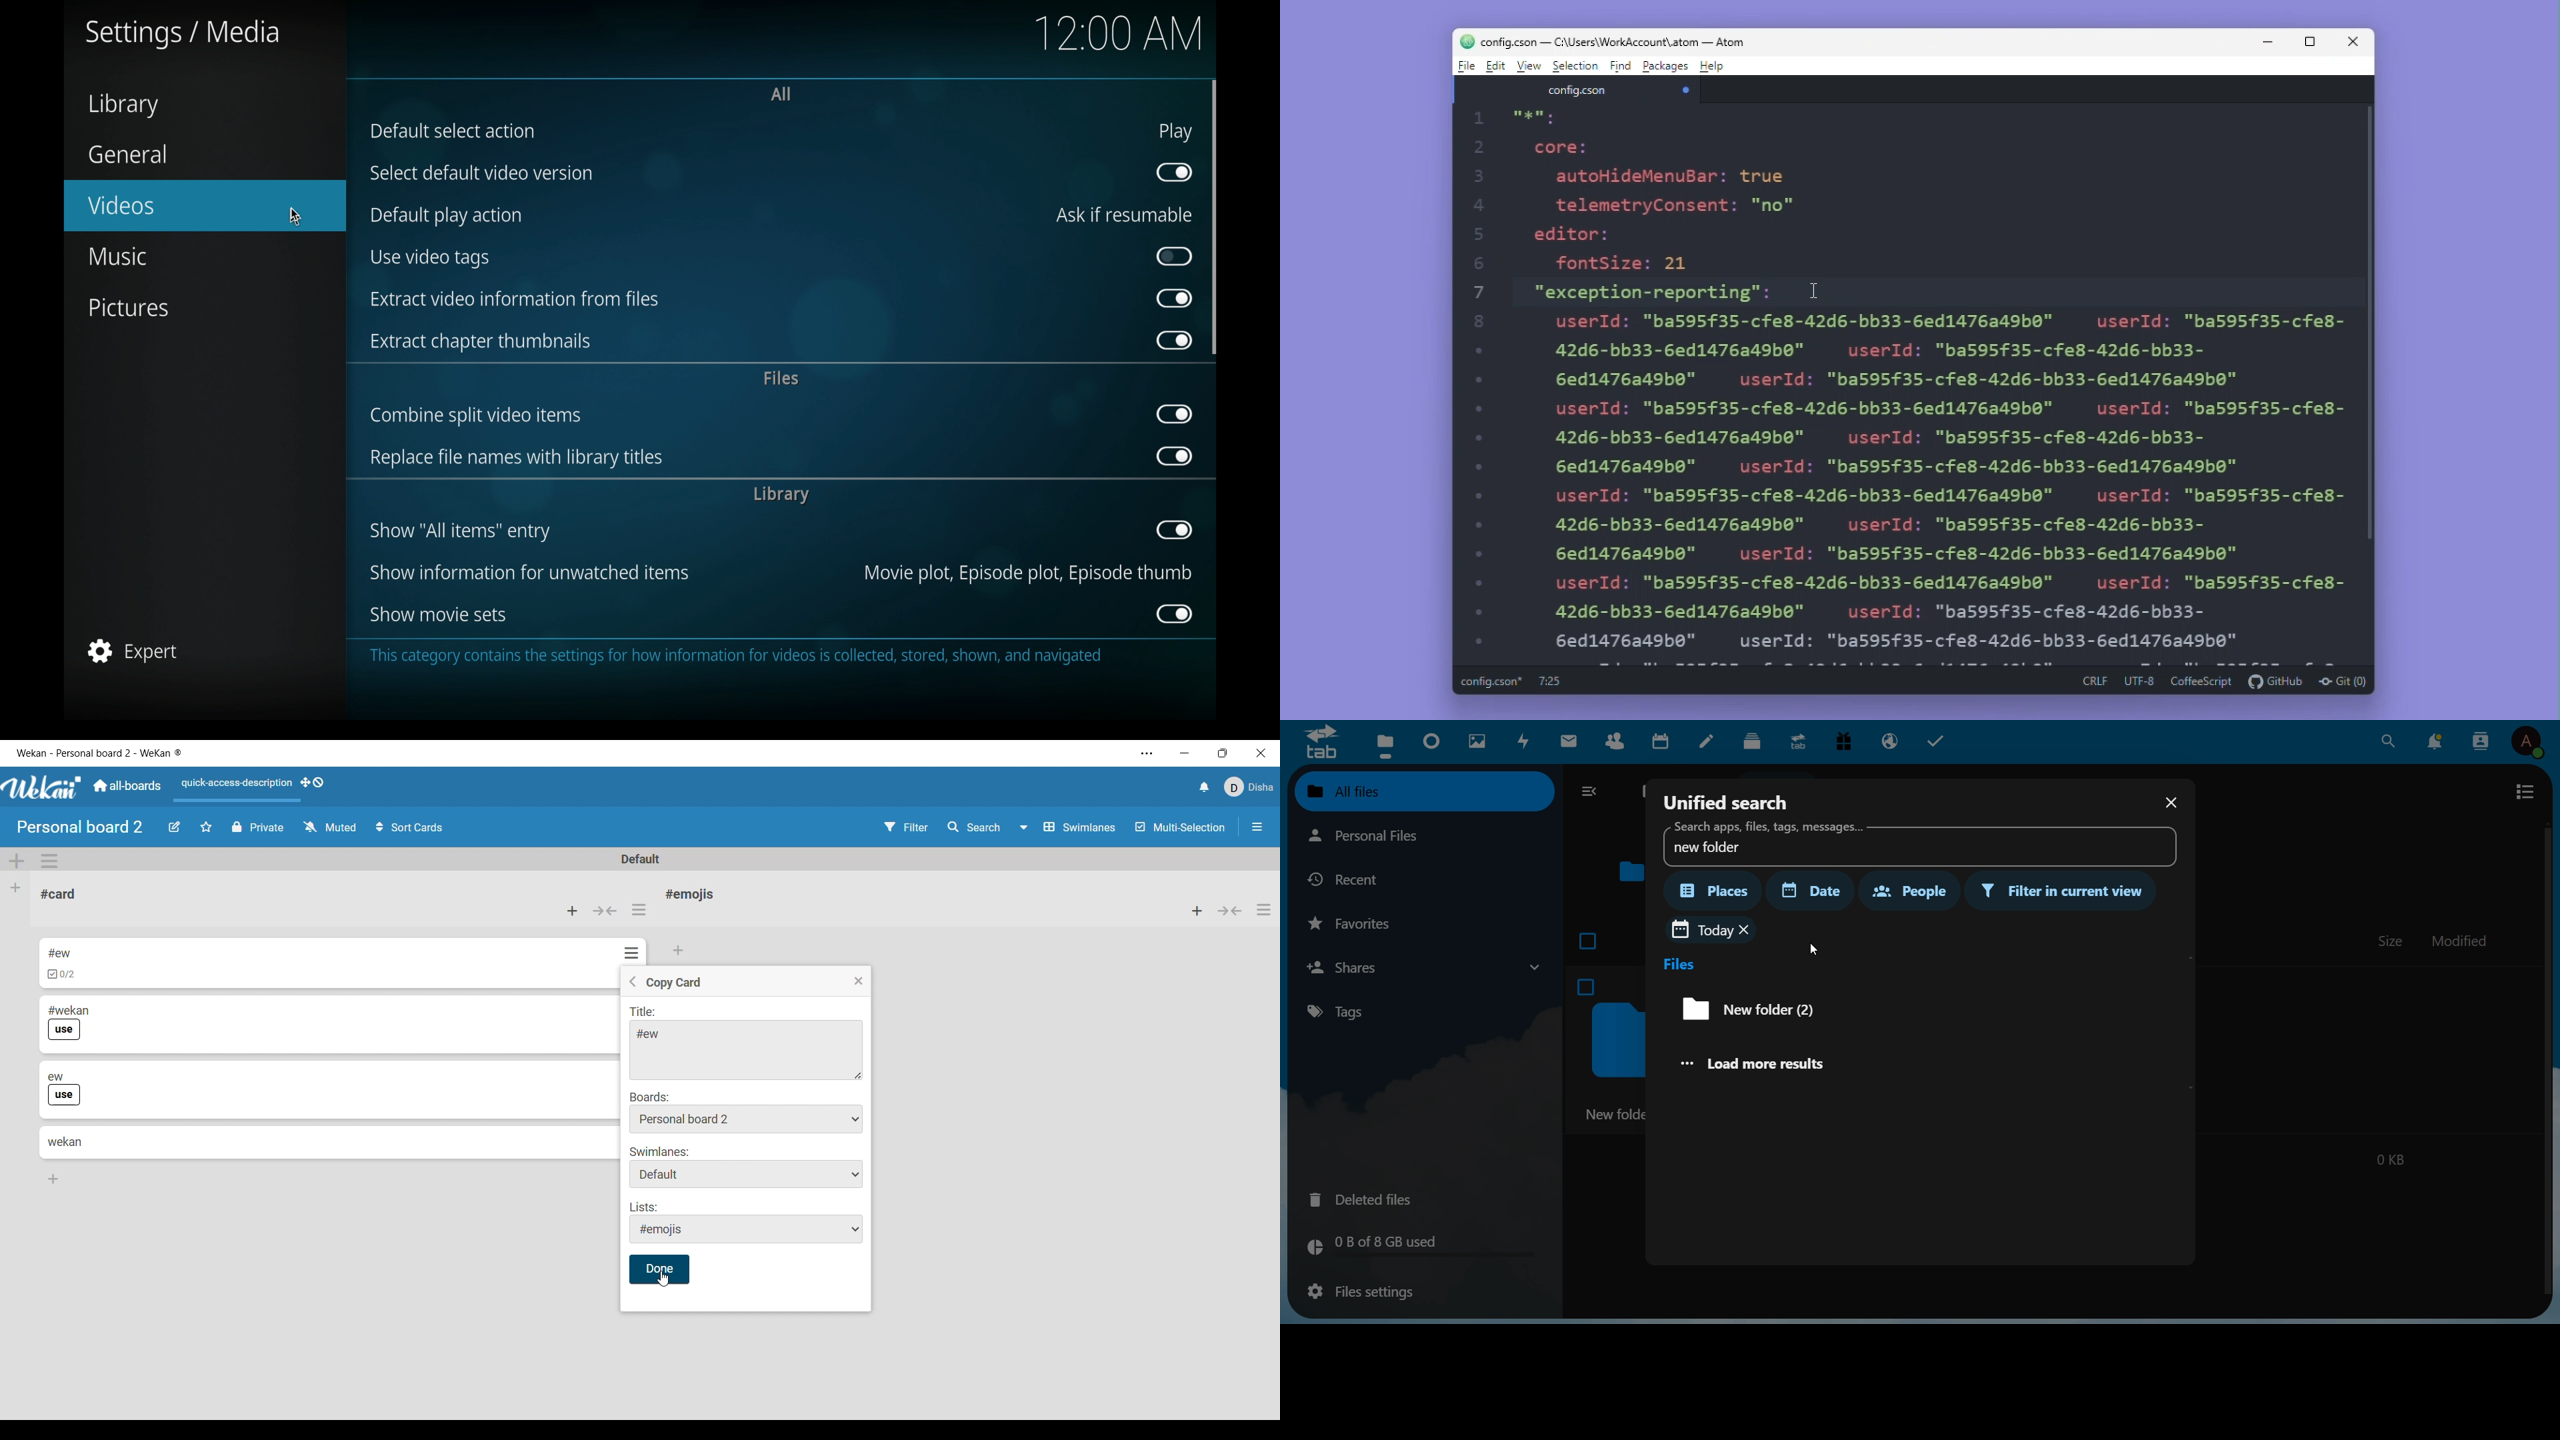 Image resolution: width=2576 pixels, height=1456 pixels. Describe the element at coordinates (529, 573) in the screenshot. I see `show information for unwatched items` at that location.